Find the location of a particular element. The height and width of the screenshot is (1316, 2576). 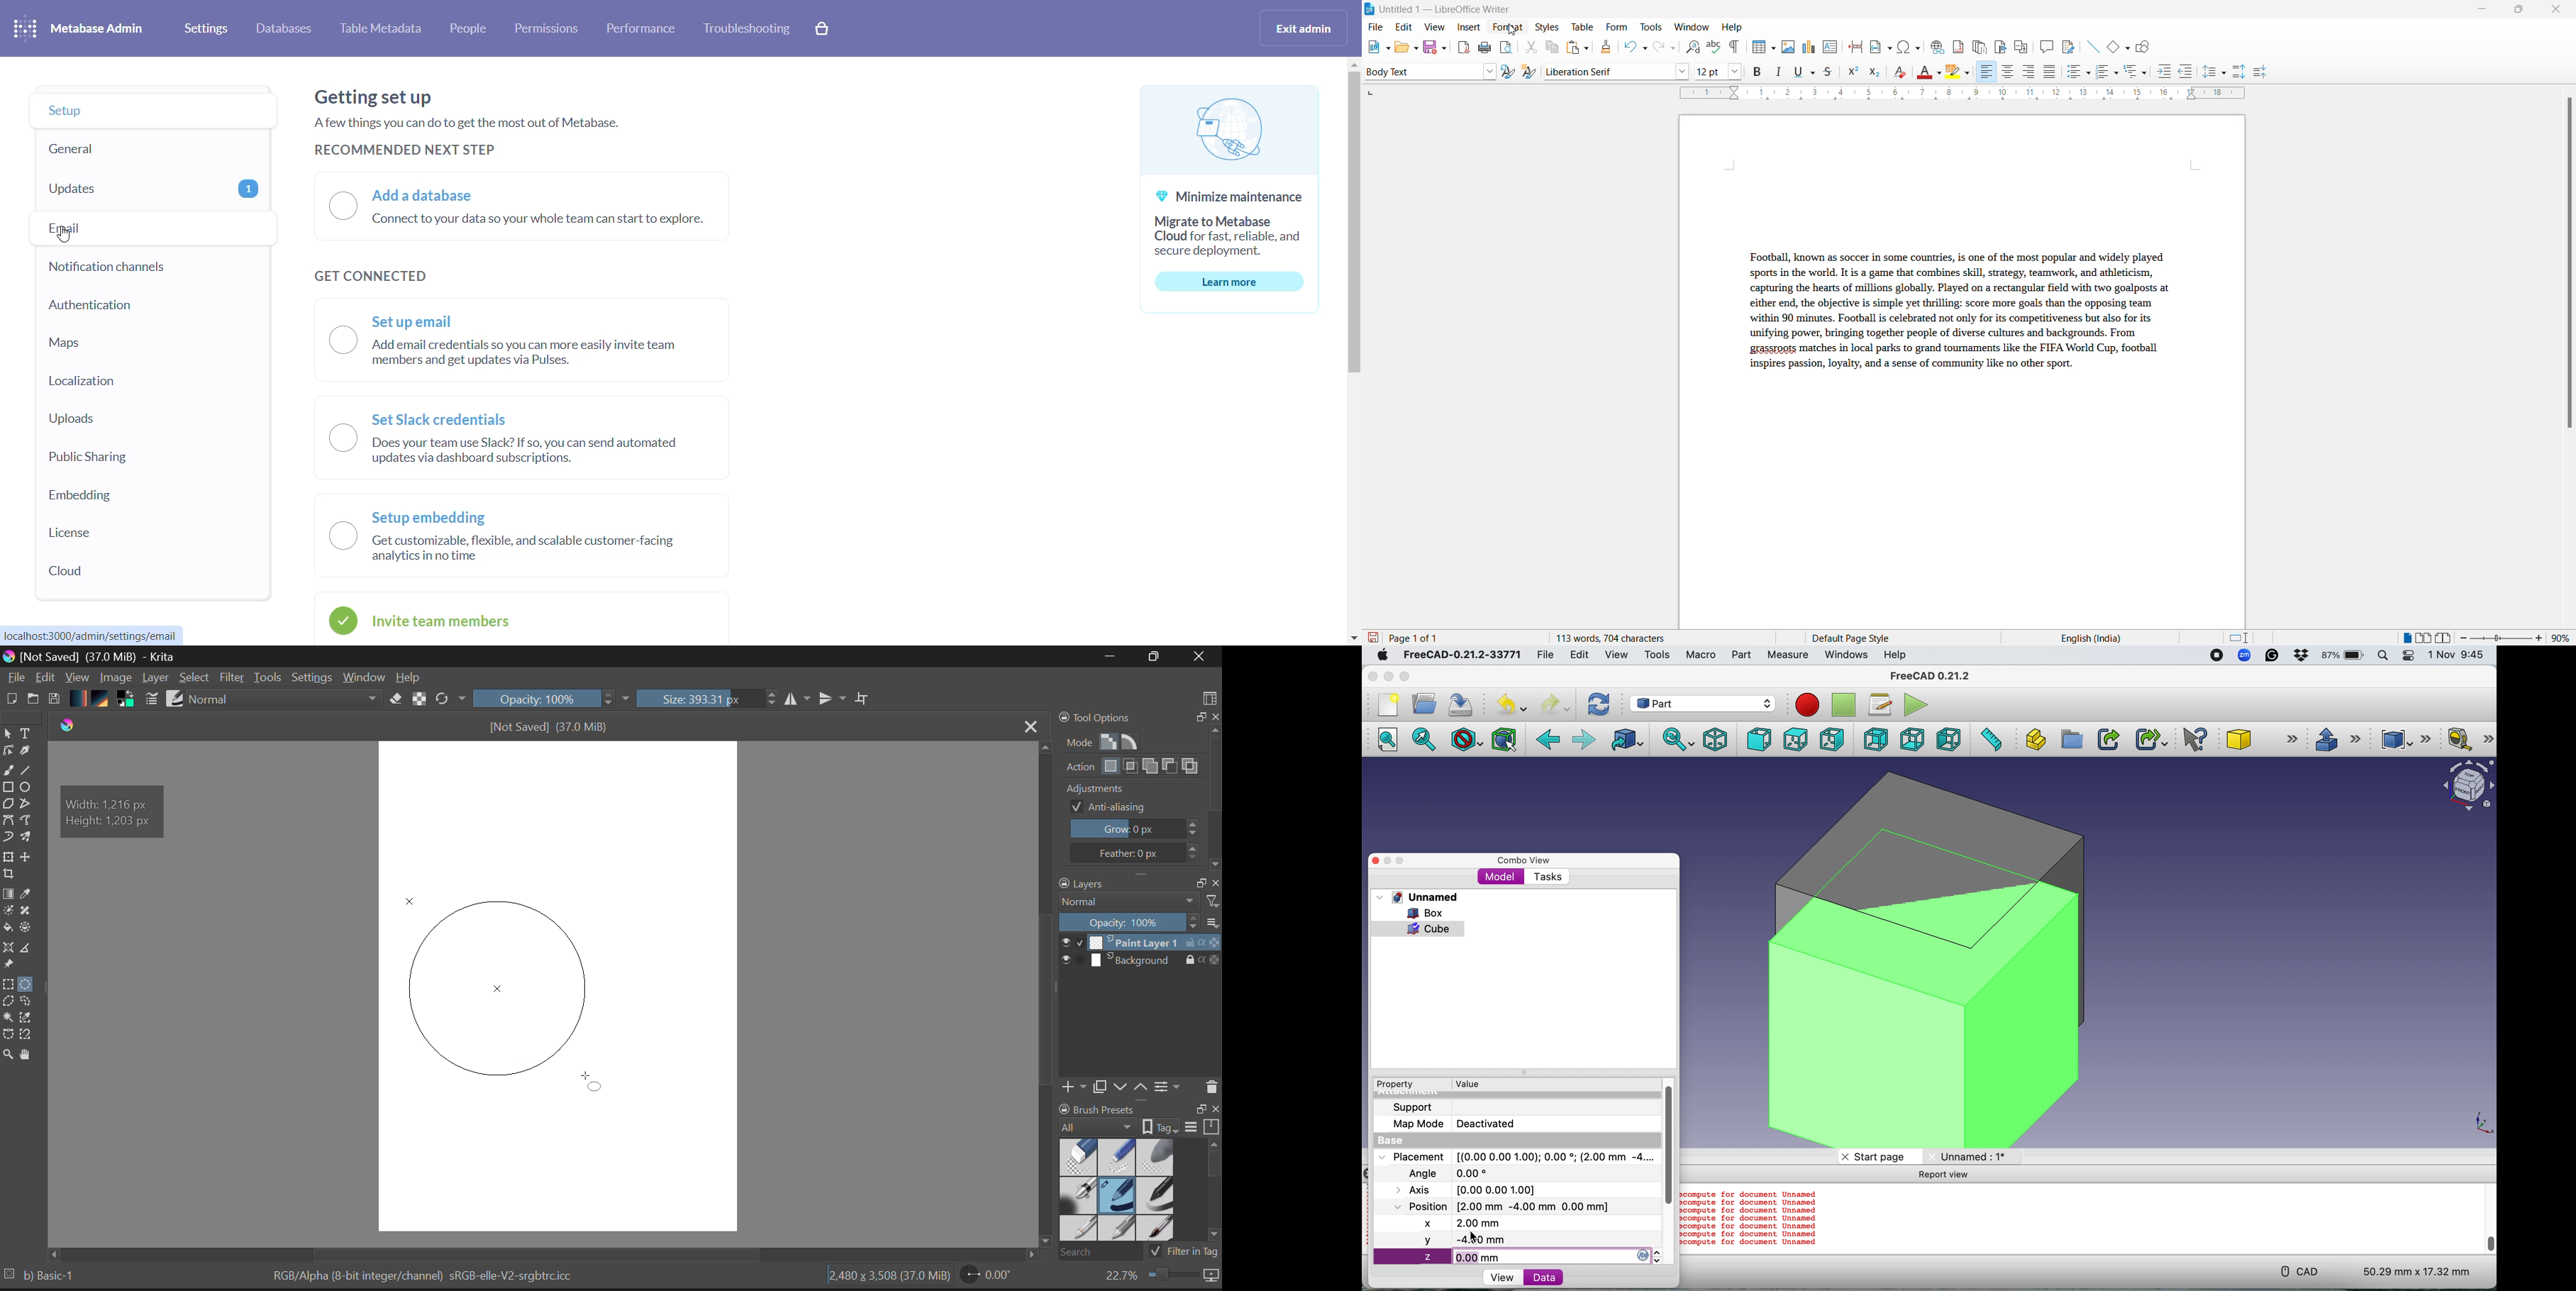

single page view is located at coordinates (2406, 638).